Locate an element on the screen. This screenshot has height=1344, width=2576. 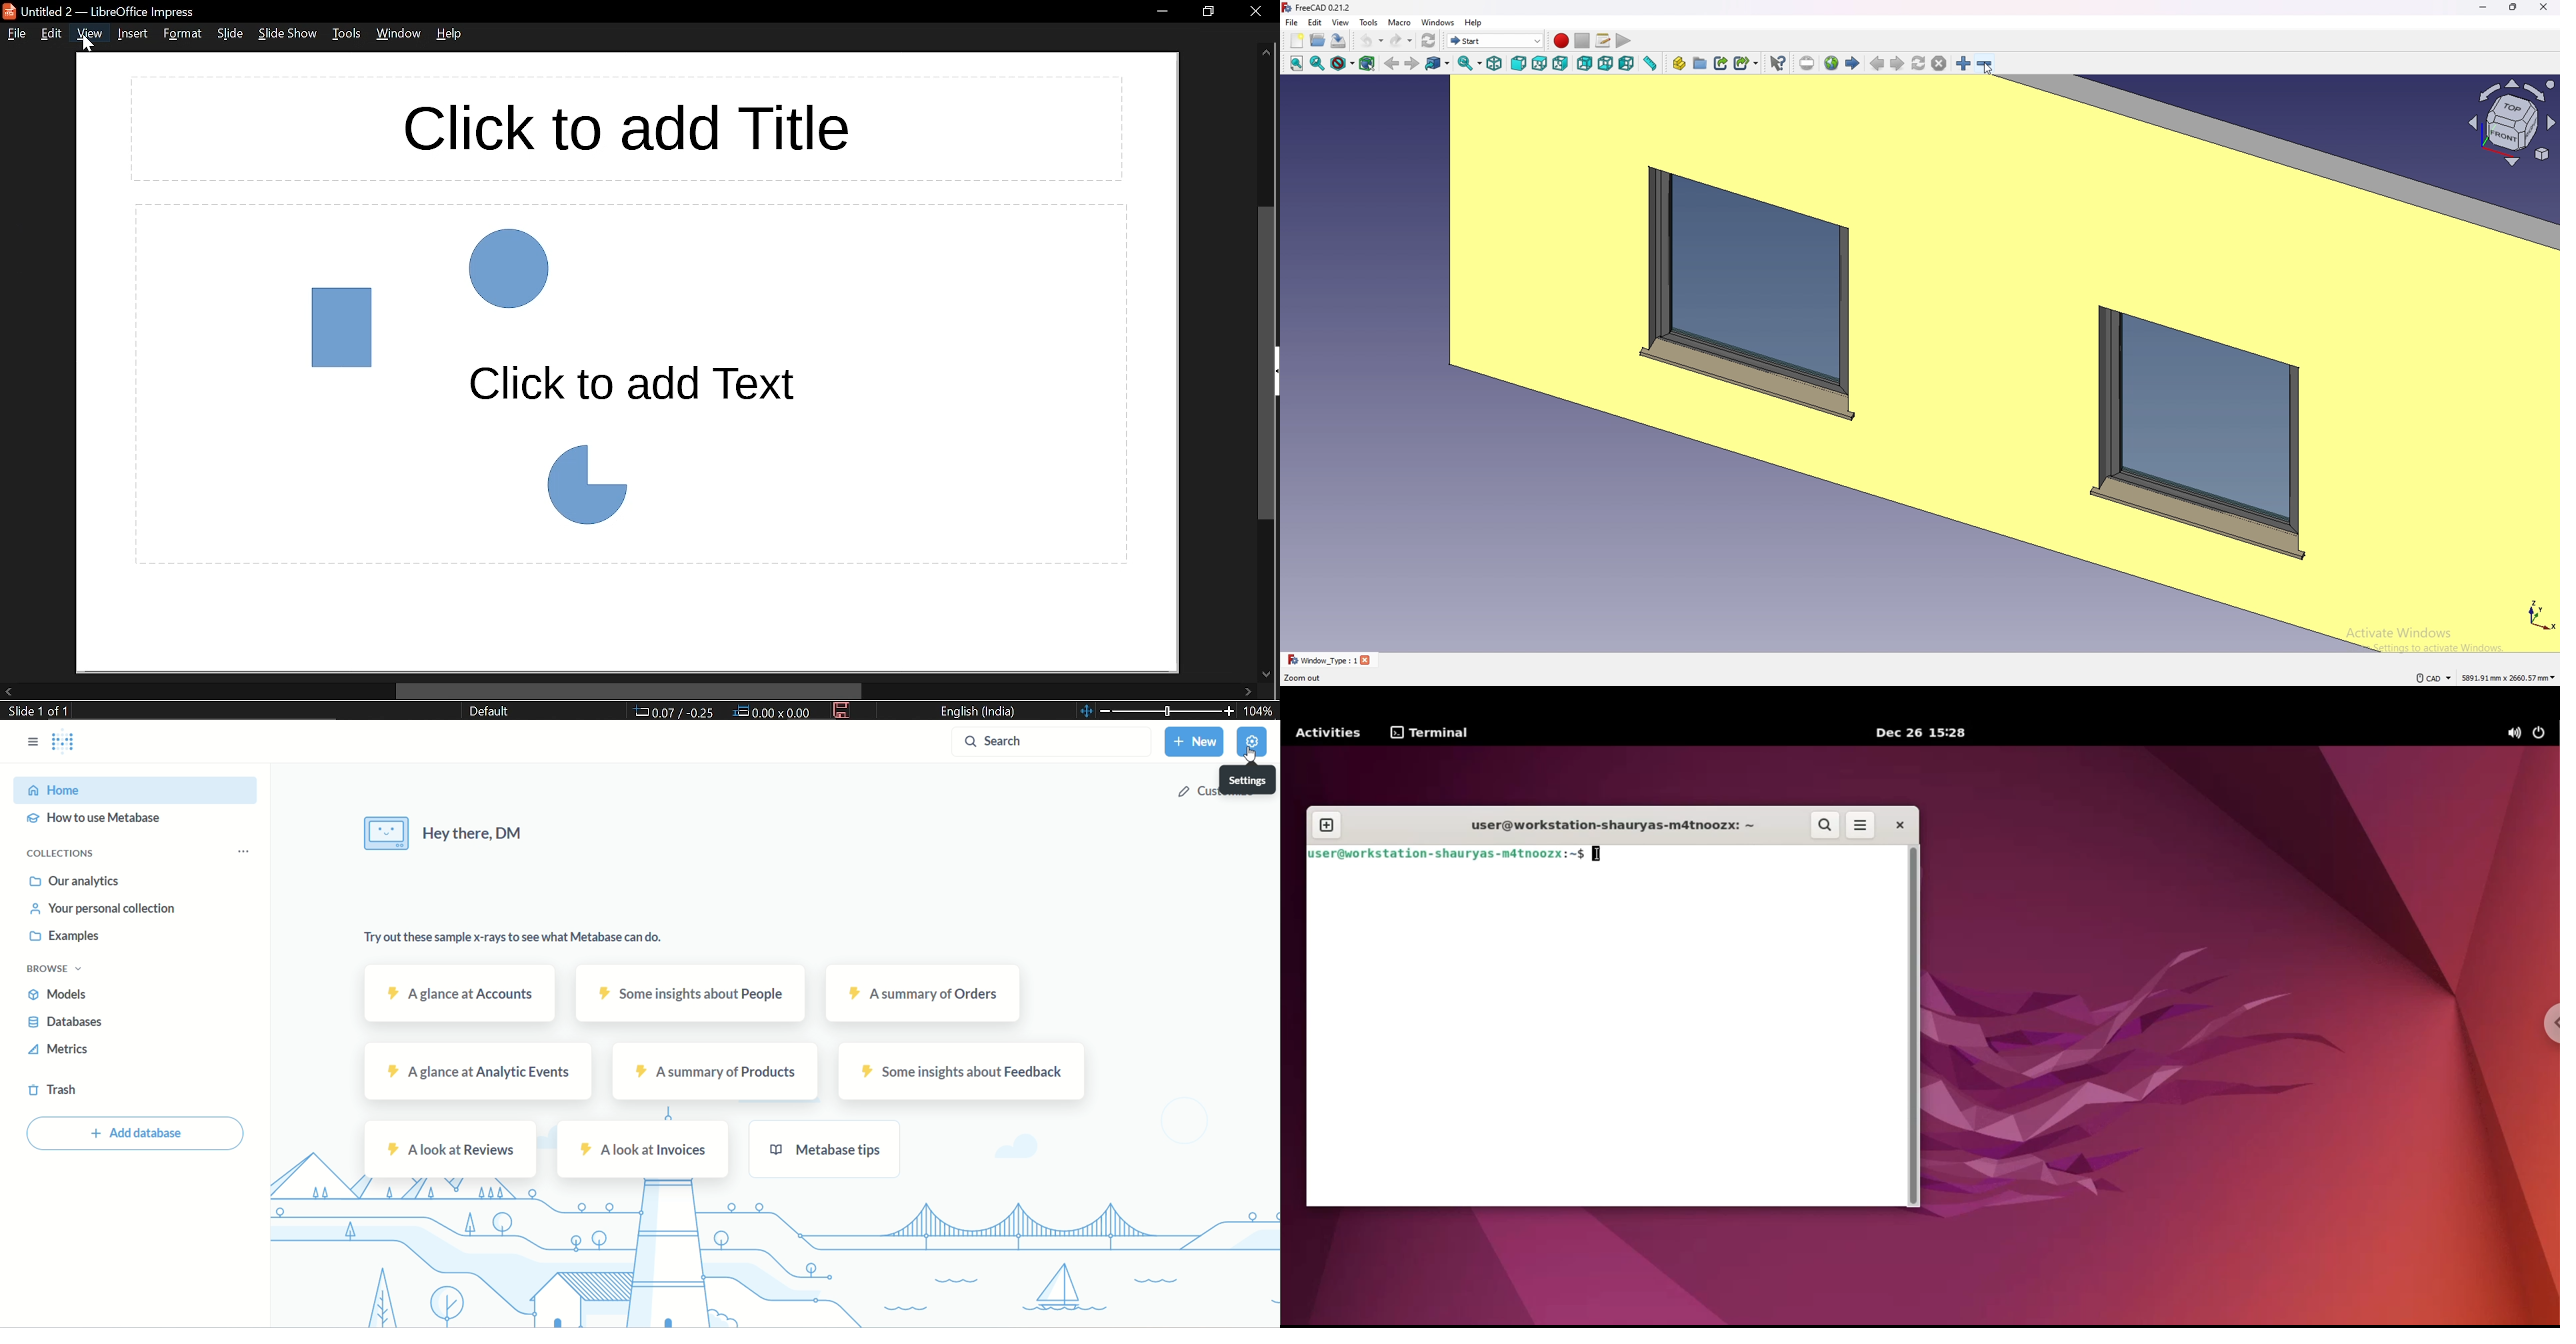
Move up is located at coordinates (1267, 53).